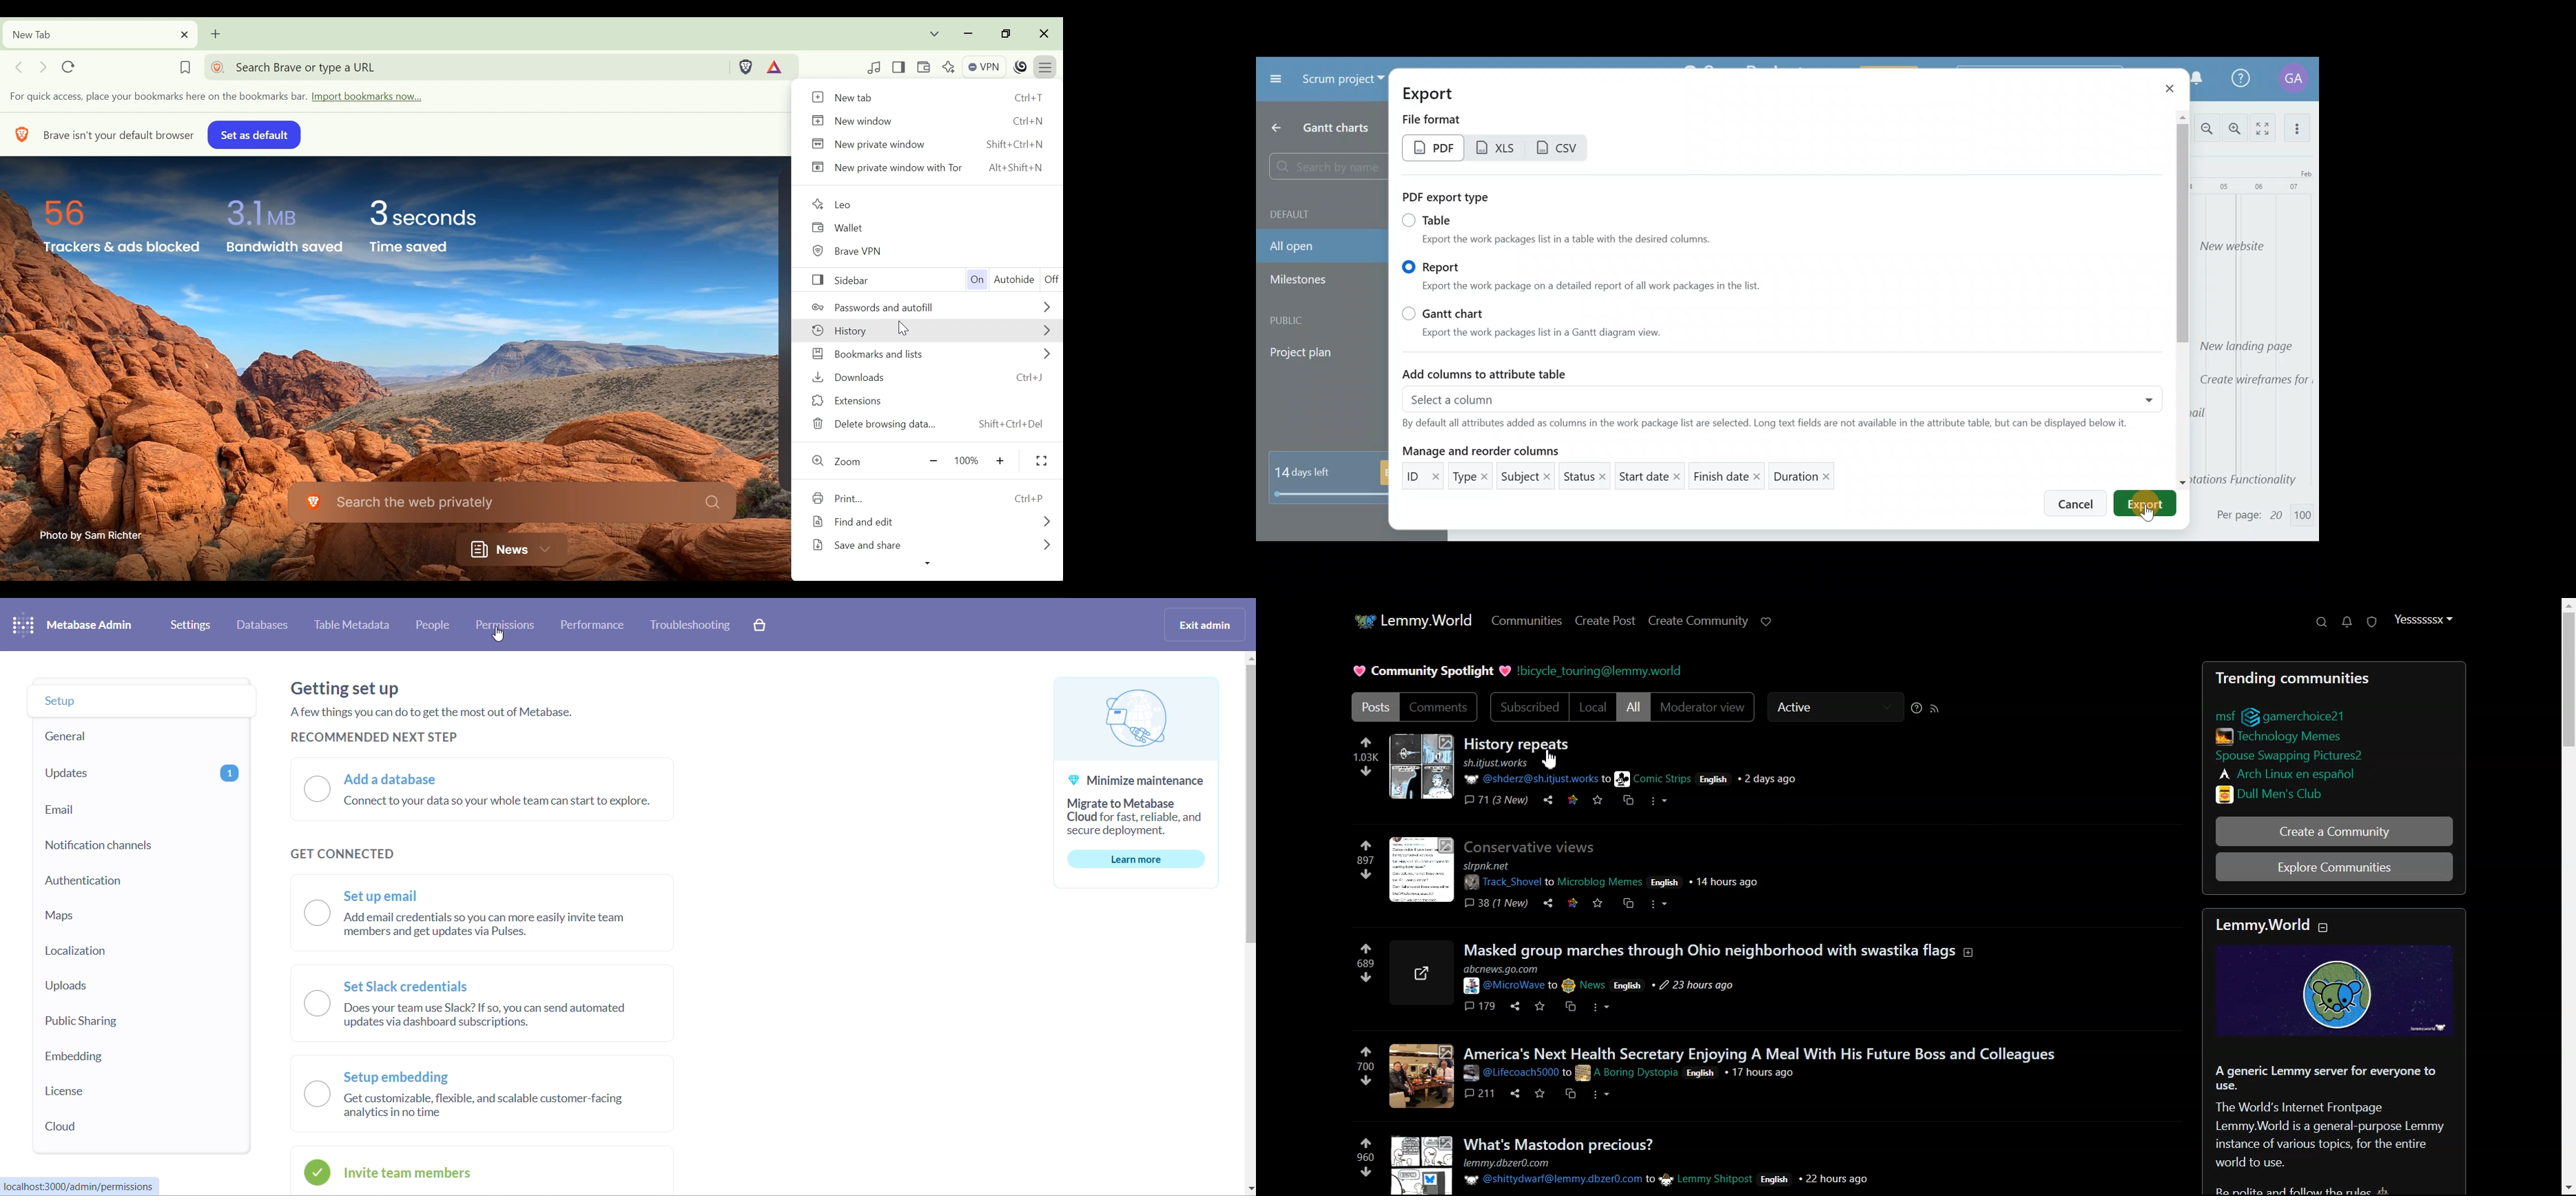 This screenshot has width=2576, height=1204. Describe the element at coordinates (934, 307) in the screenshot. I see `Passwords and autofill` at that location.